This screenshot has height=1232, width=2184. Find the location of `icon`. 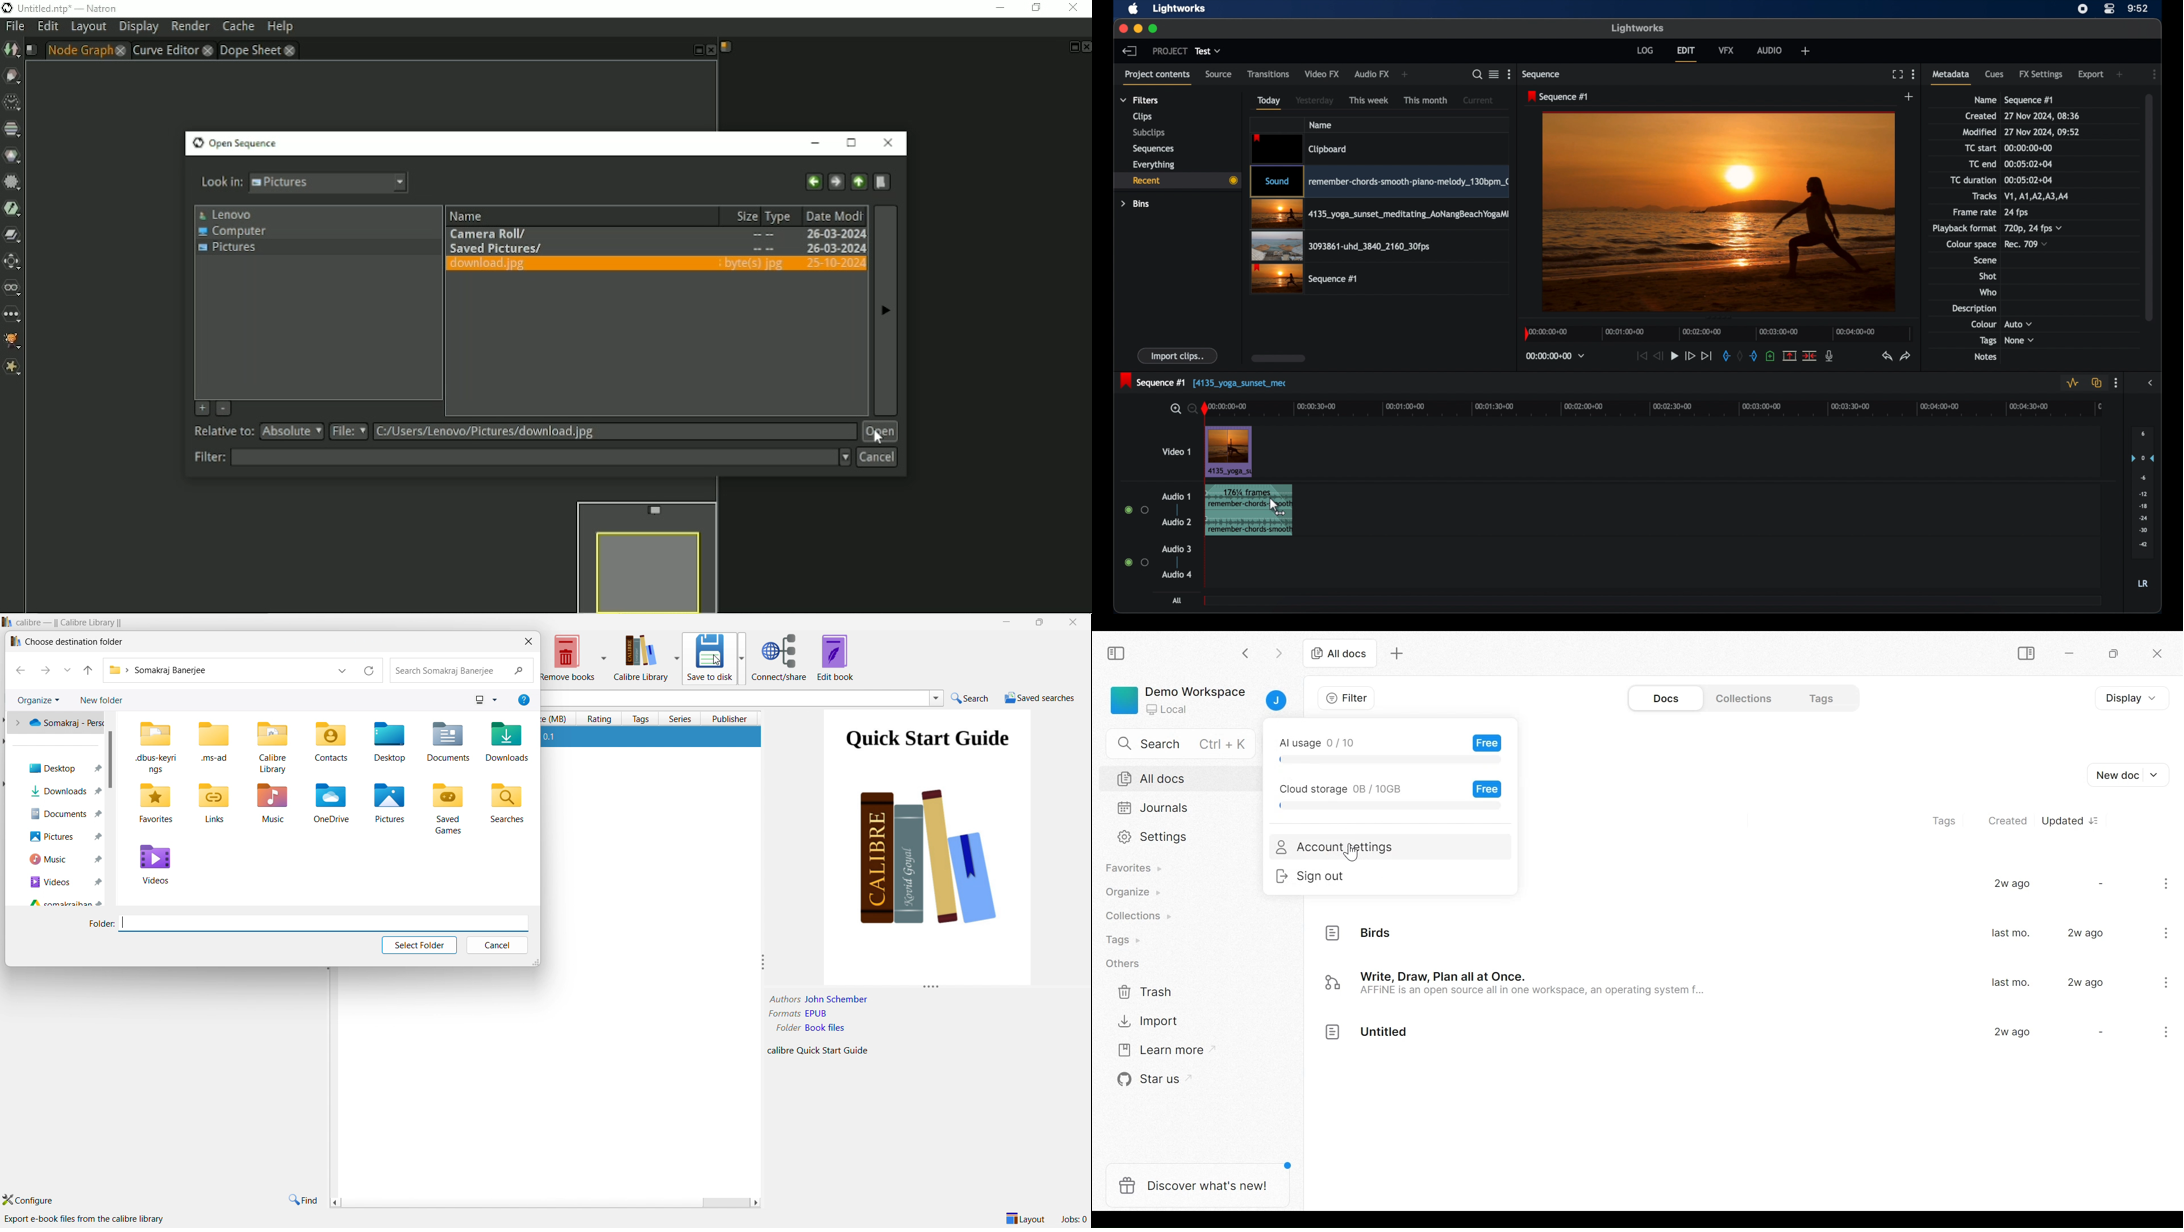

icon is located at coordinates (1333, 1034).